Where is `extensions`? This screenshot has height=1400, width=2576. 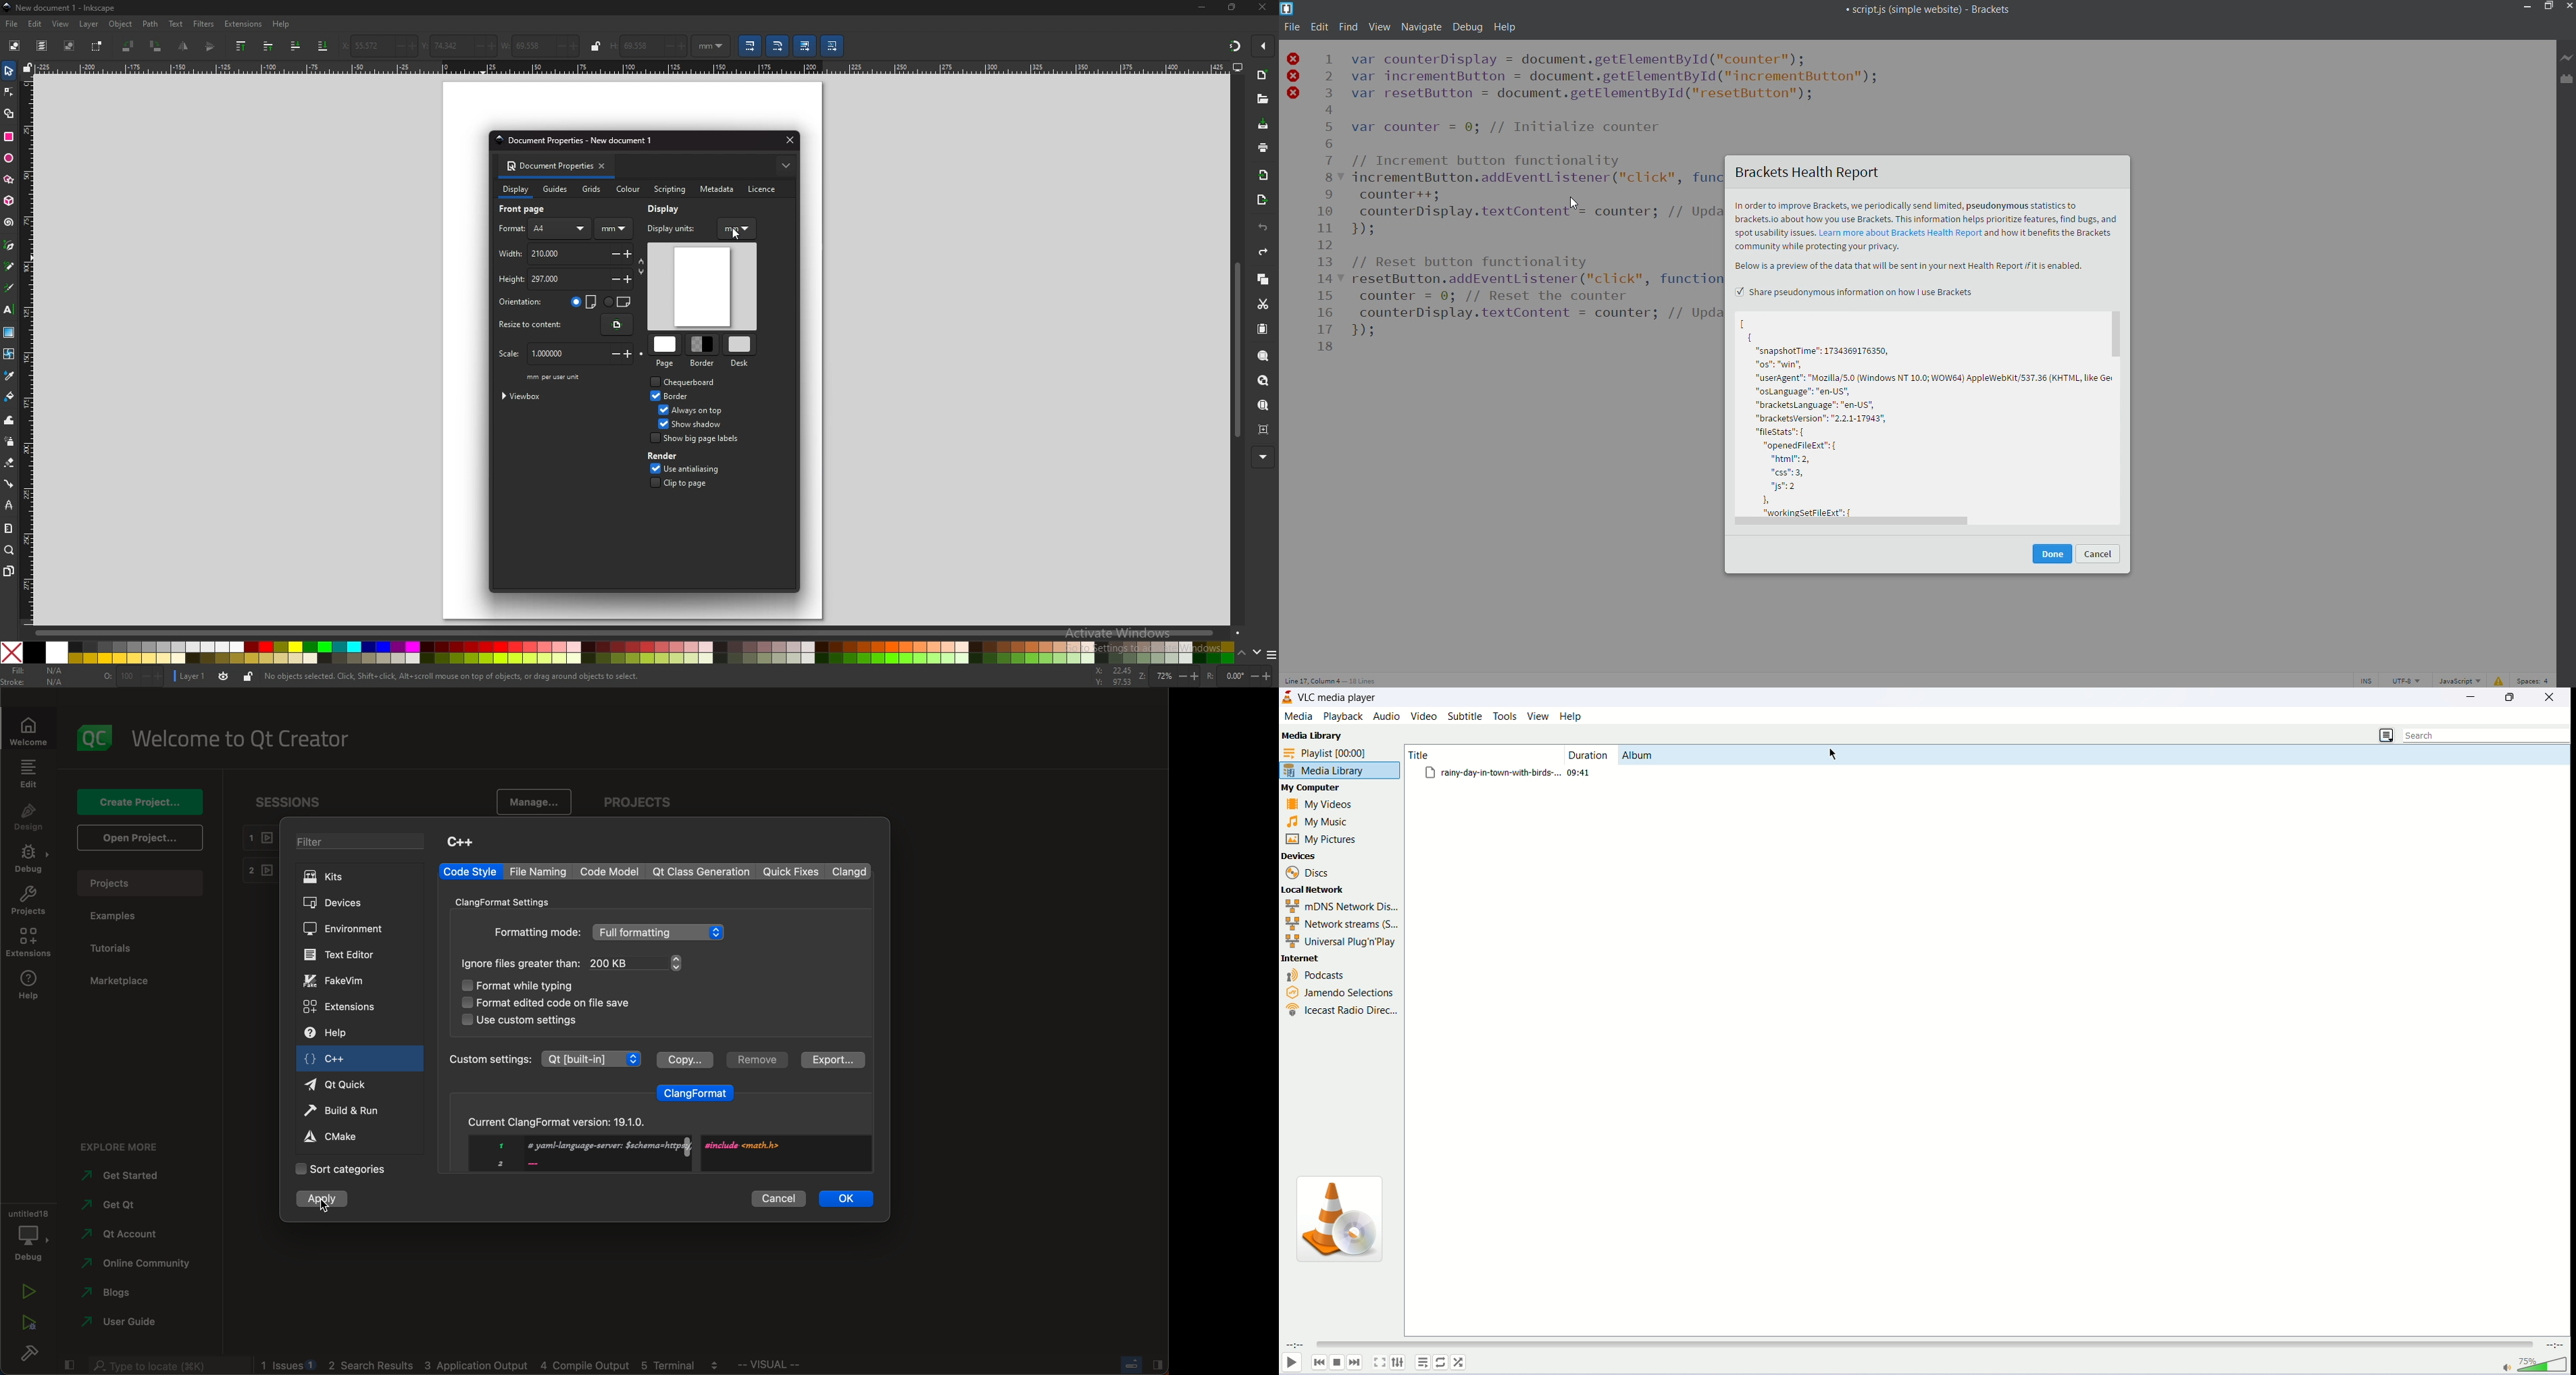
extensions is located at coordinates (342, 1006).